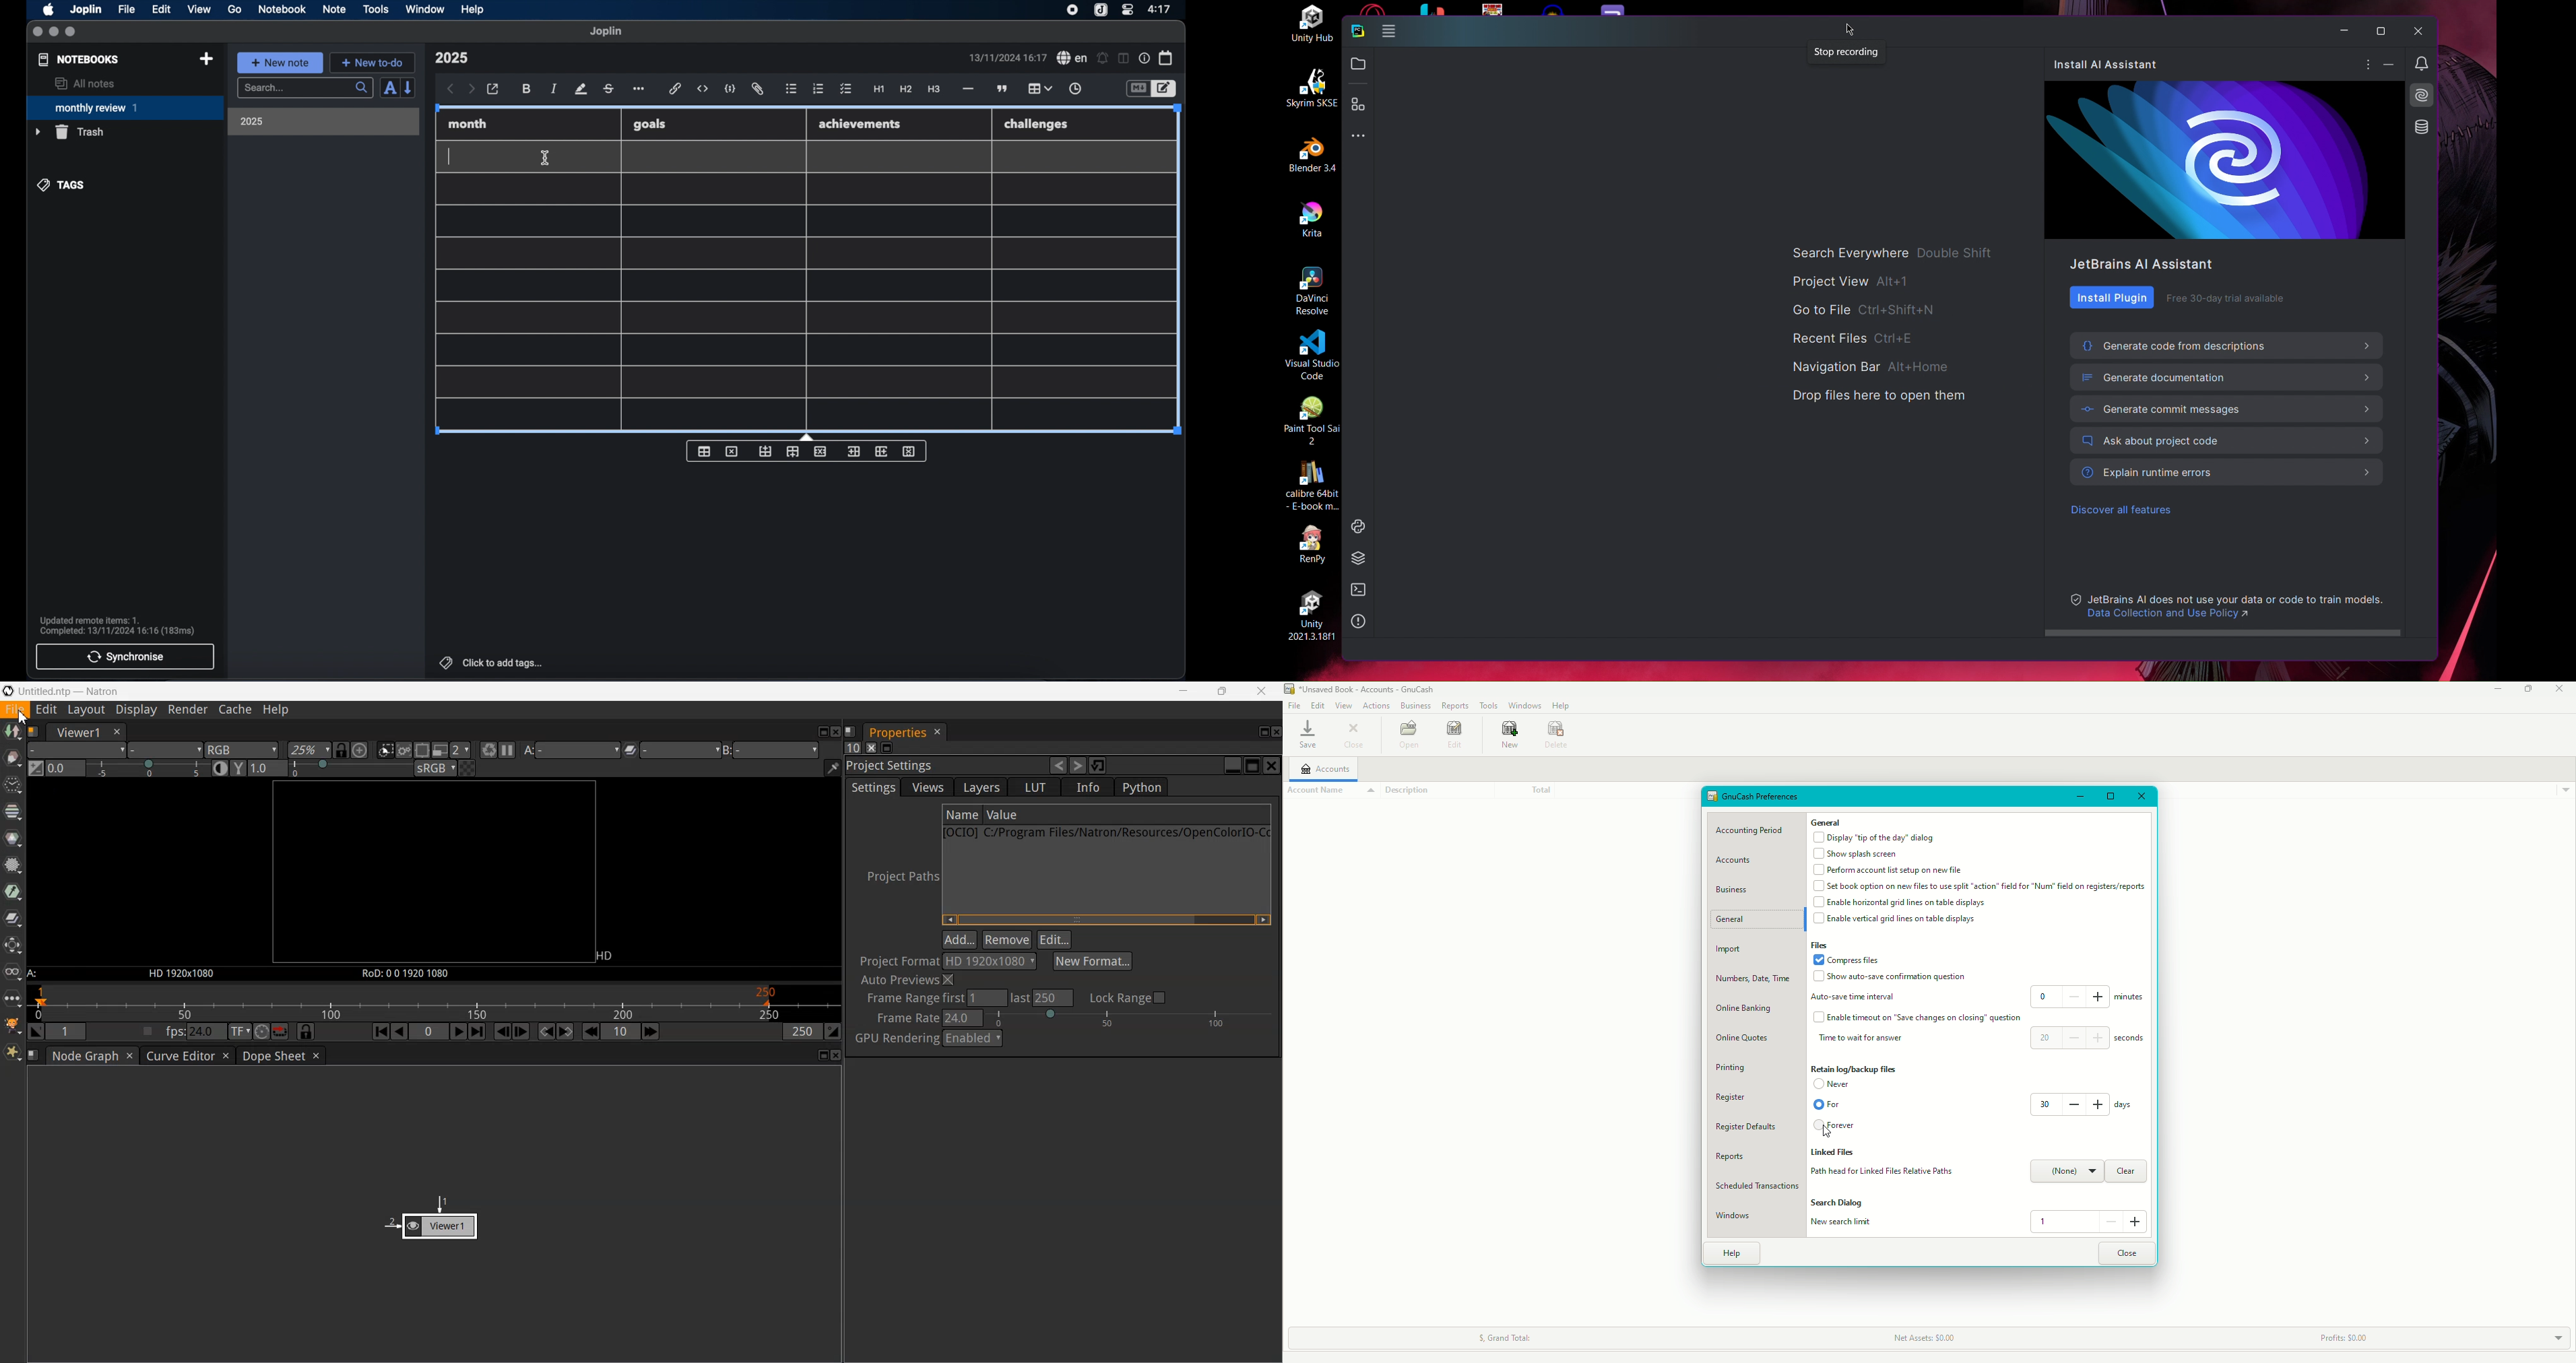 The height and width of the screenshot is (1372, 2576). Describe the element at coordinates (1072, 10) in the screenshot. I see `screen recorder icon` at that location.